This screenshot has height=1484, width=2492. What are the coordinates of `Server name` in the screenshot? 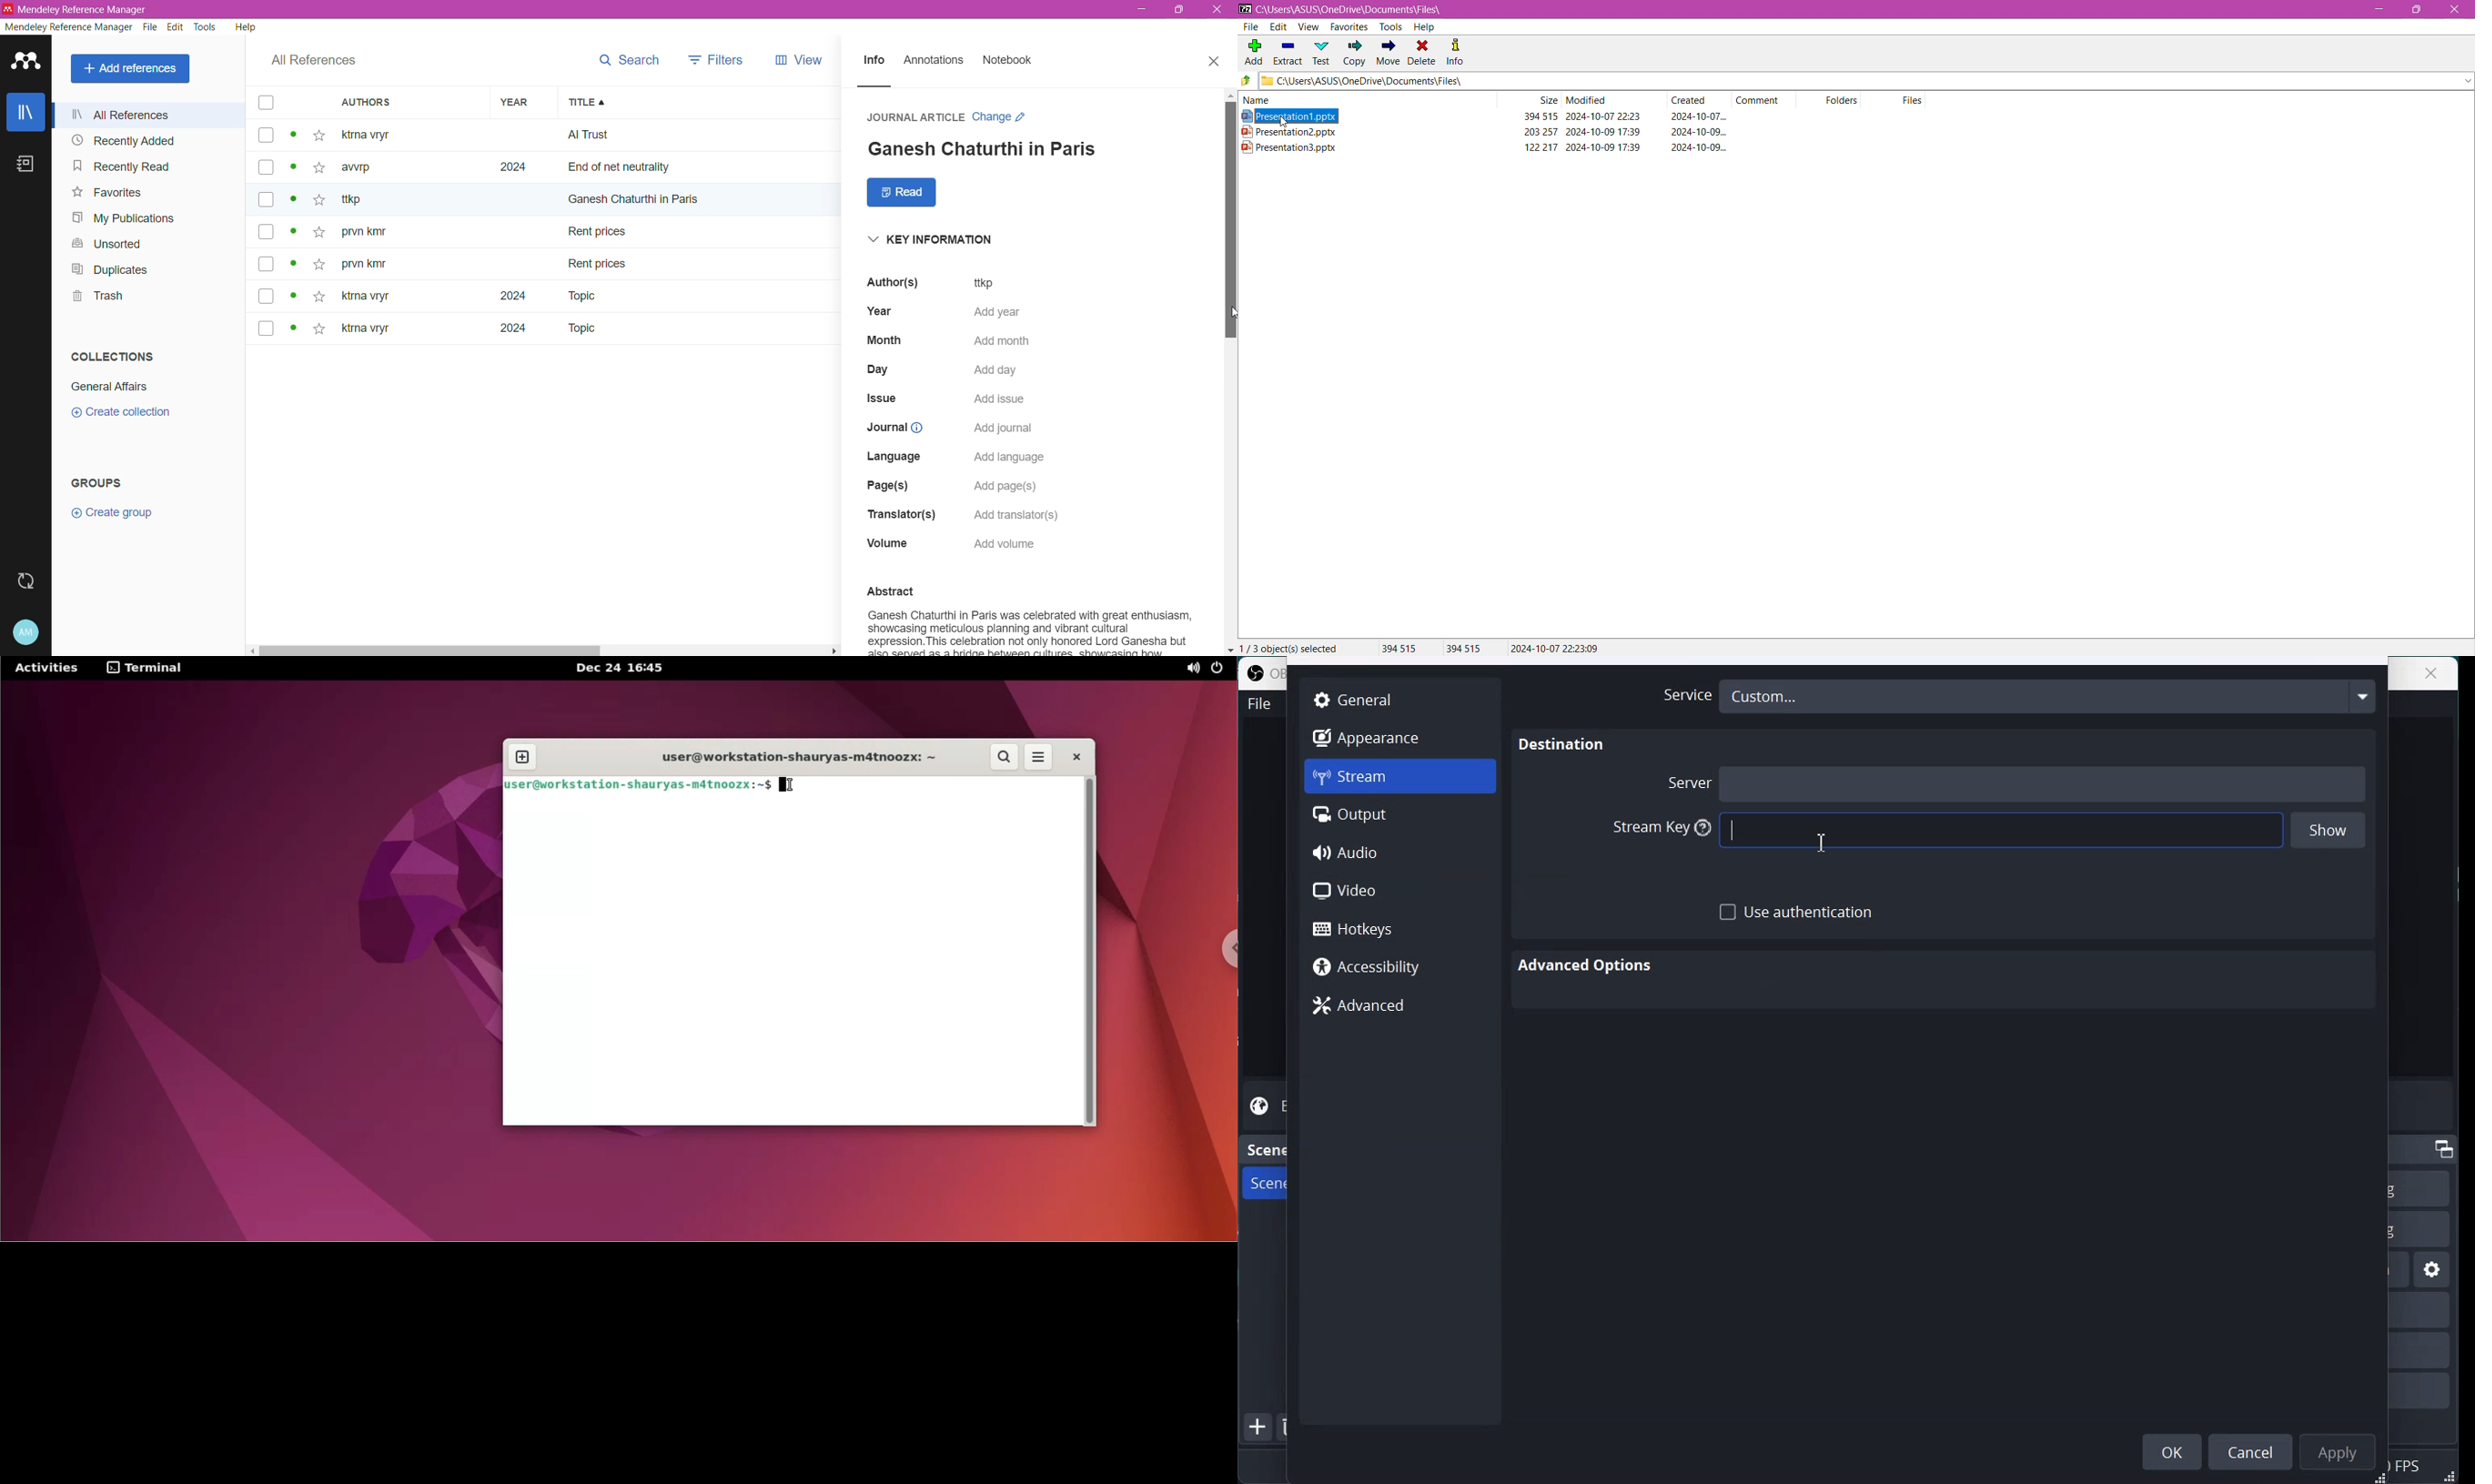 It's located at (2044, 783).